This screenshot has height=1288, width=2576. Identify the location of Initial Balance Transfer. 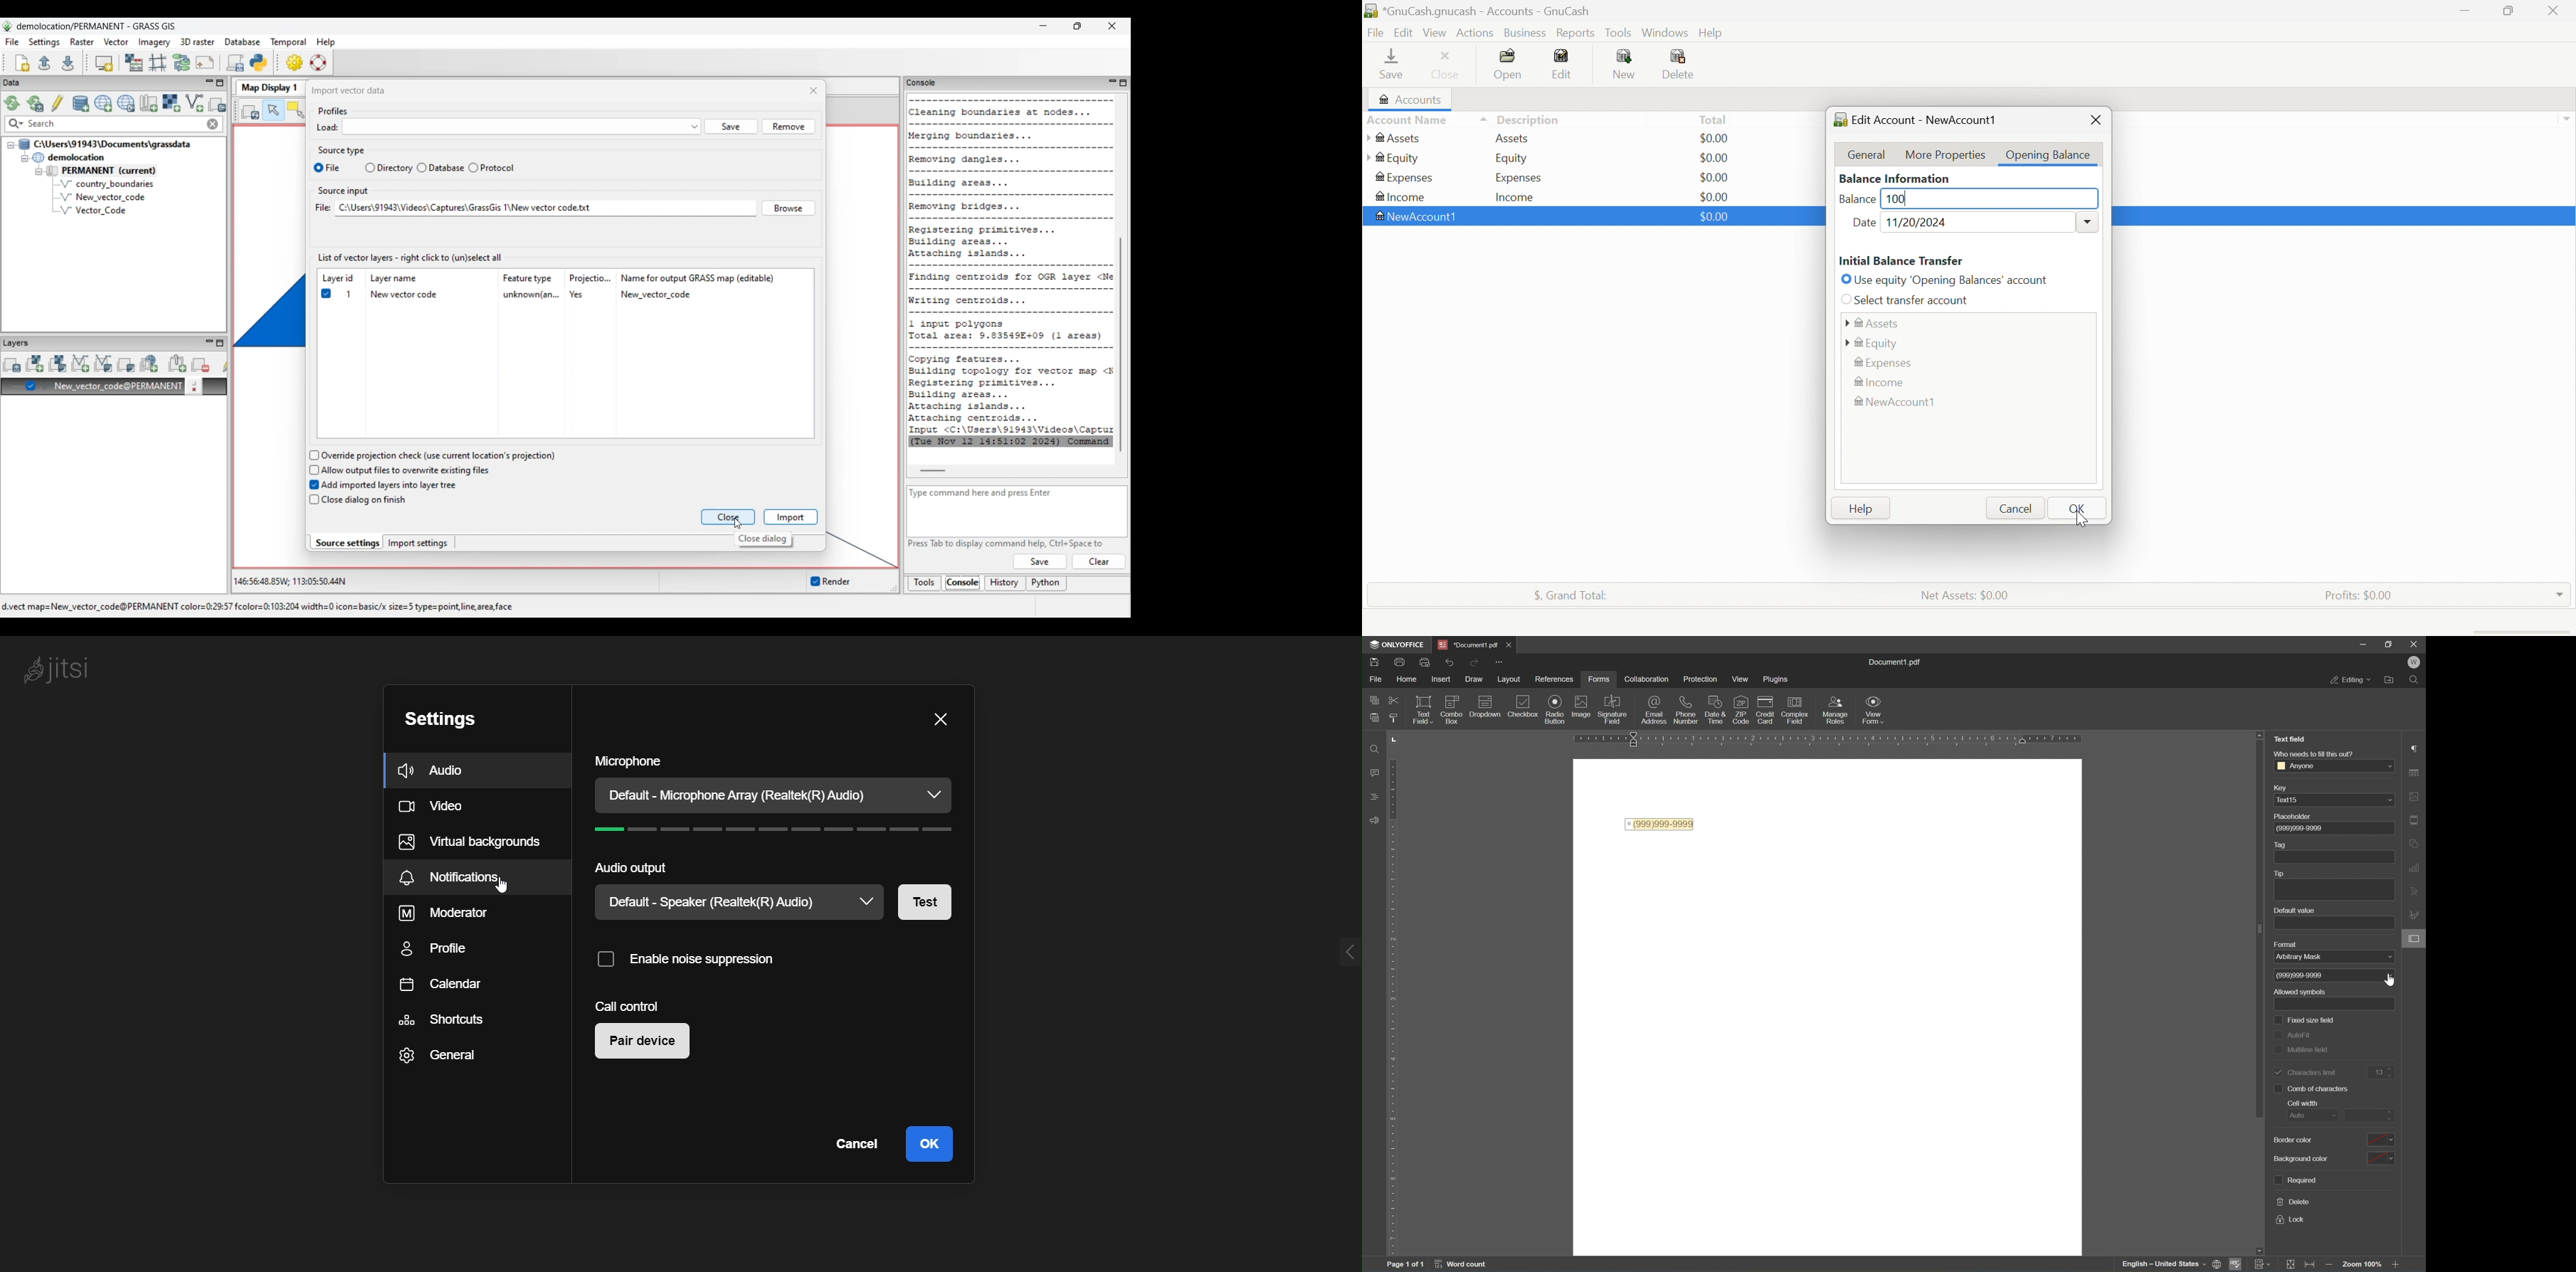
(1901, 260).